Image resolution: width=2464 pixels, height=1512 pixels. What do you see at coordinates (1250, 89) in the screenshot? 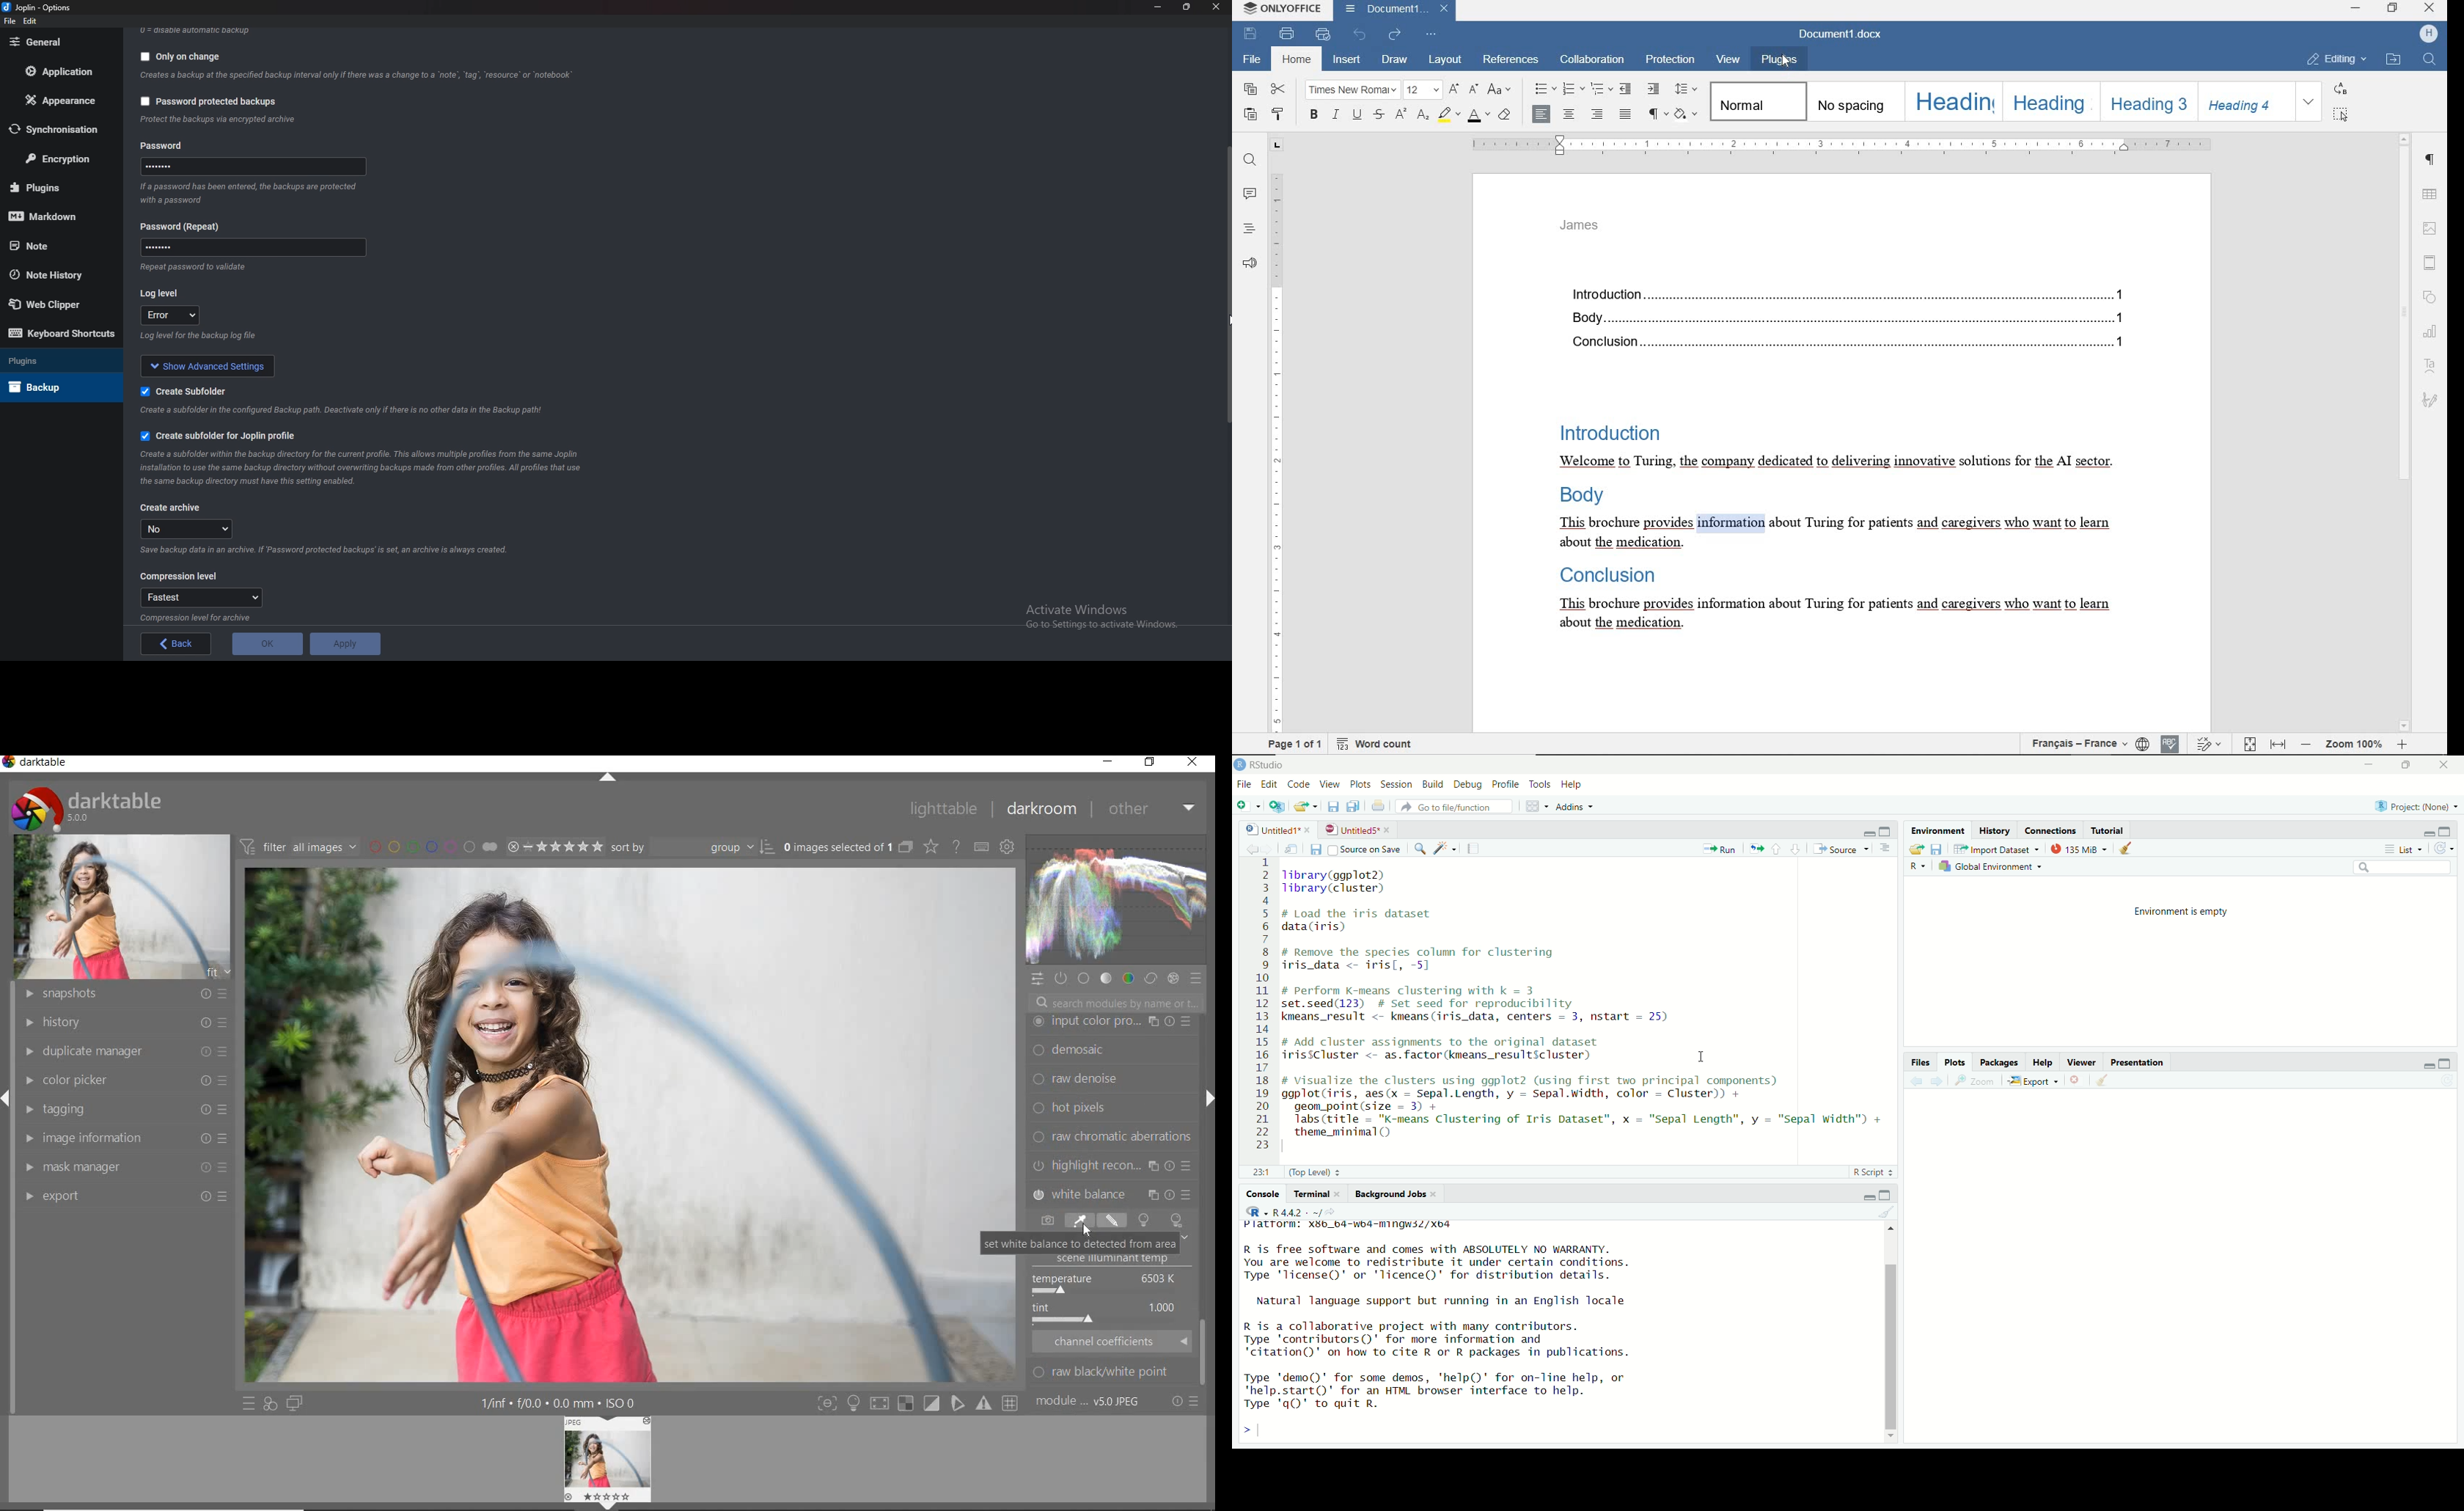
I see `COPY` at bounding box center [1250, 89].